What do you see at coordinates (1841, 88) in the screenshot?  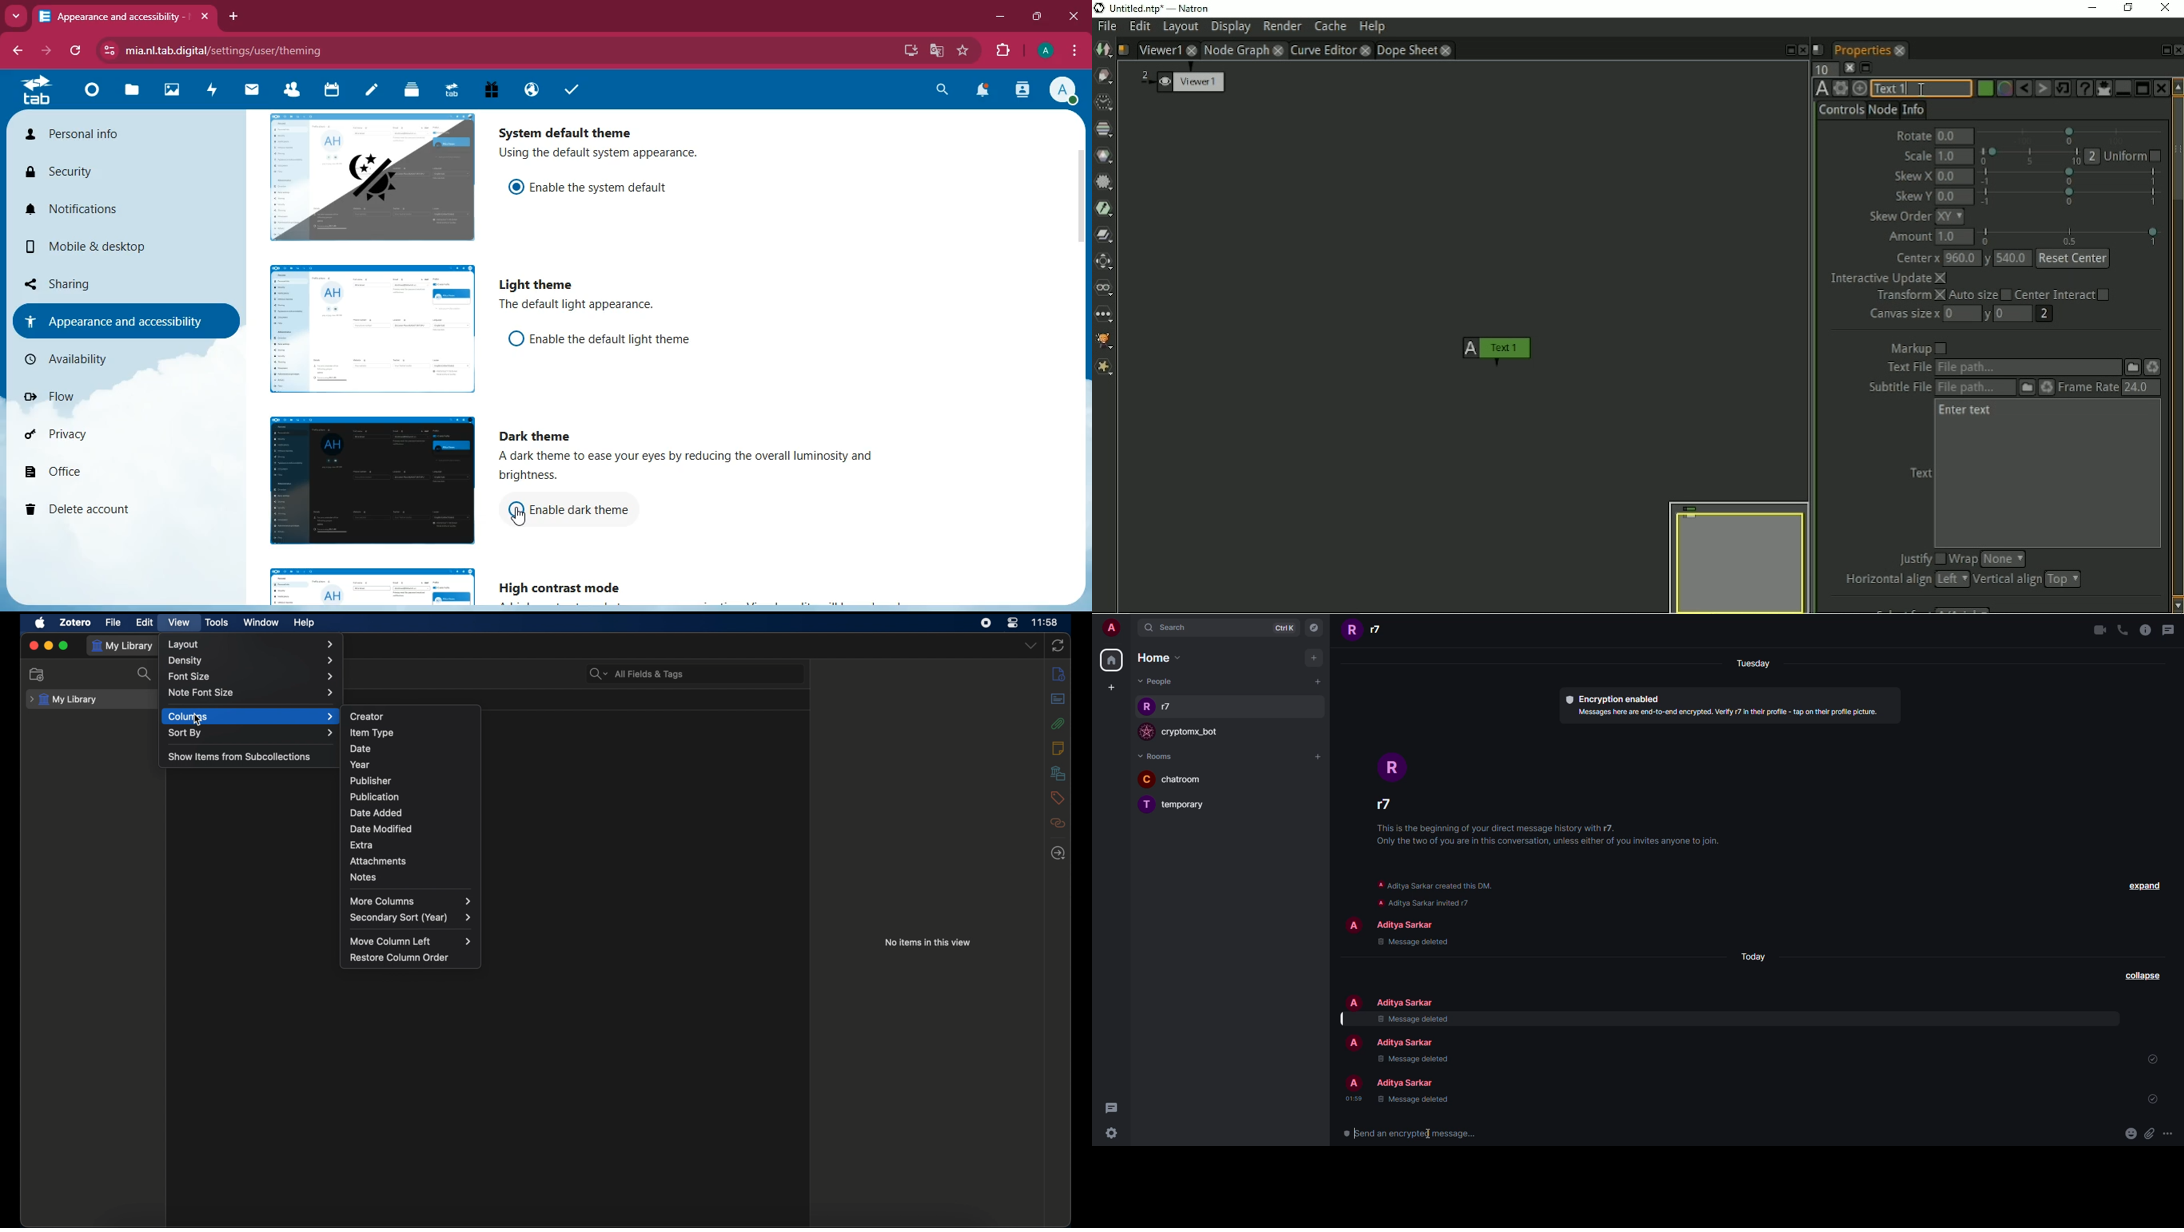 I see `Settings and presets` at bounding box center [1841, 88].